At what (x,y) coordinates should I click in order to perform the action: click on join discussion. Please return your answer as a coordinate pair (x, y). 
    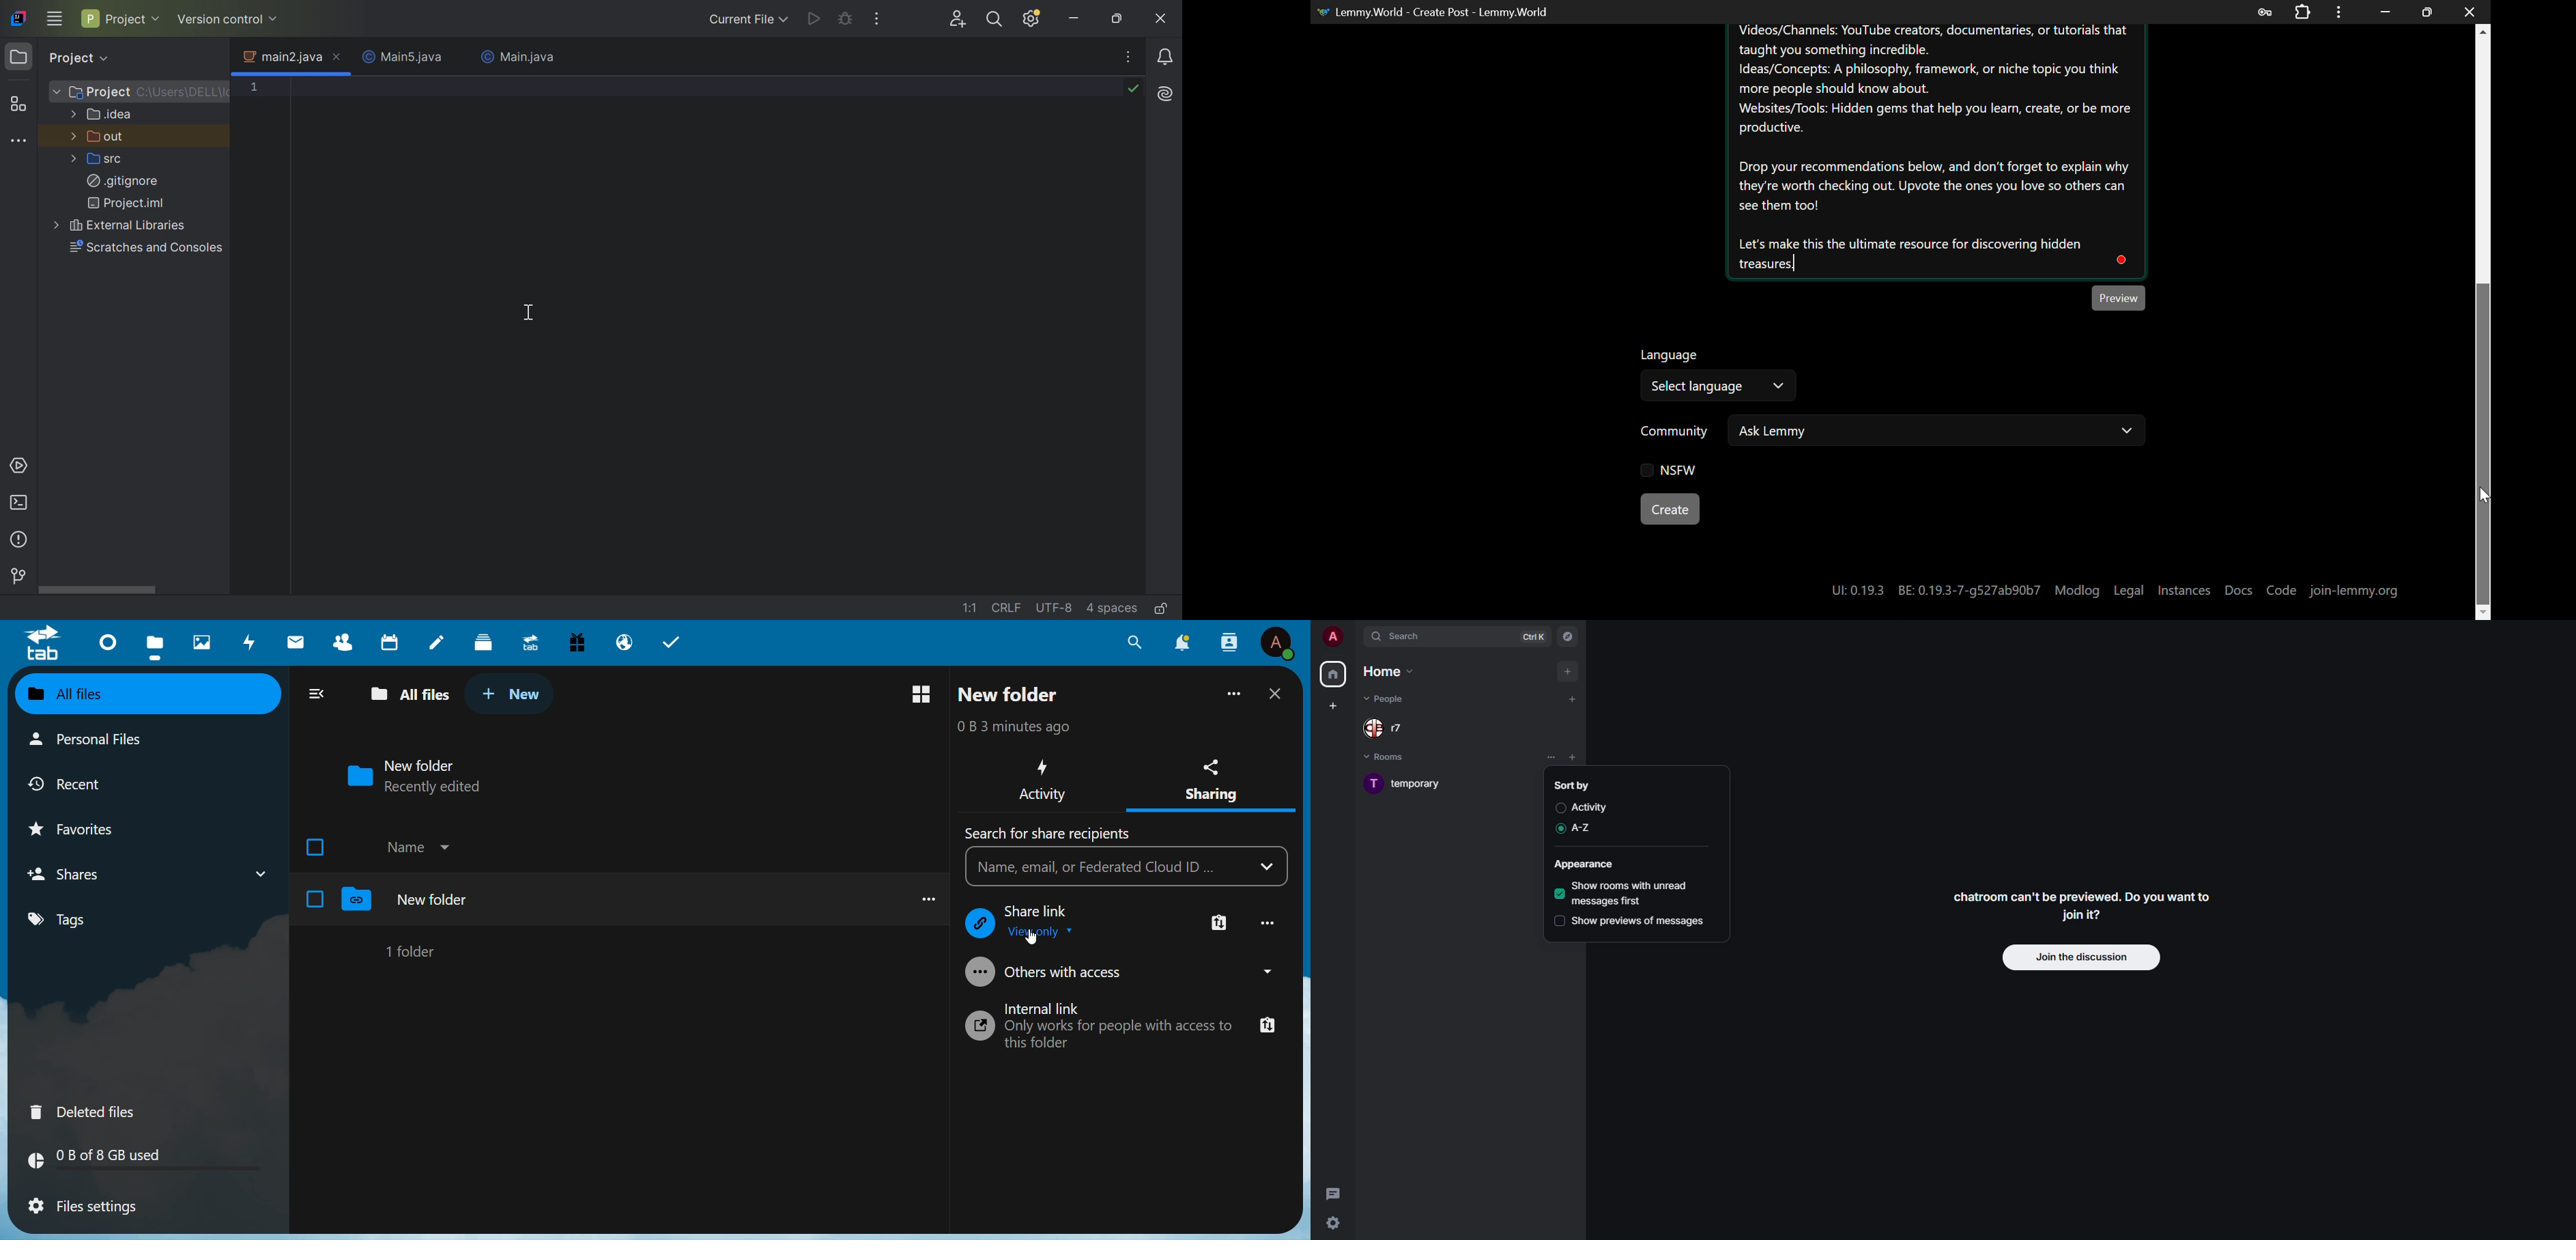
    Looking at the image, I should click on (2082, 956).